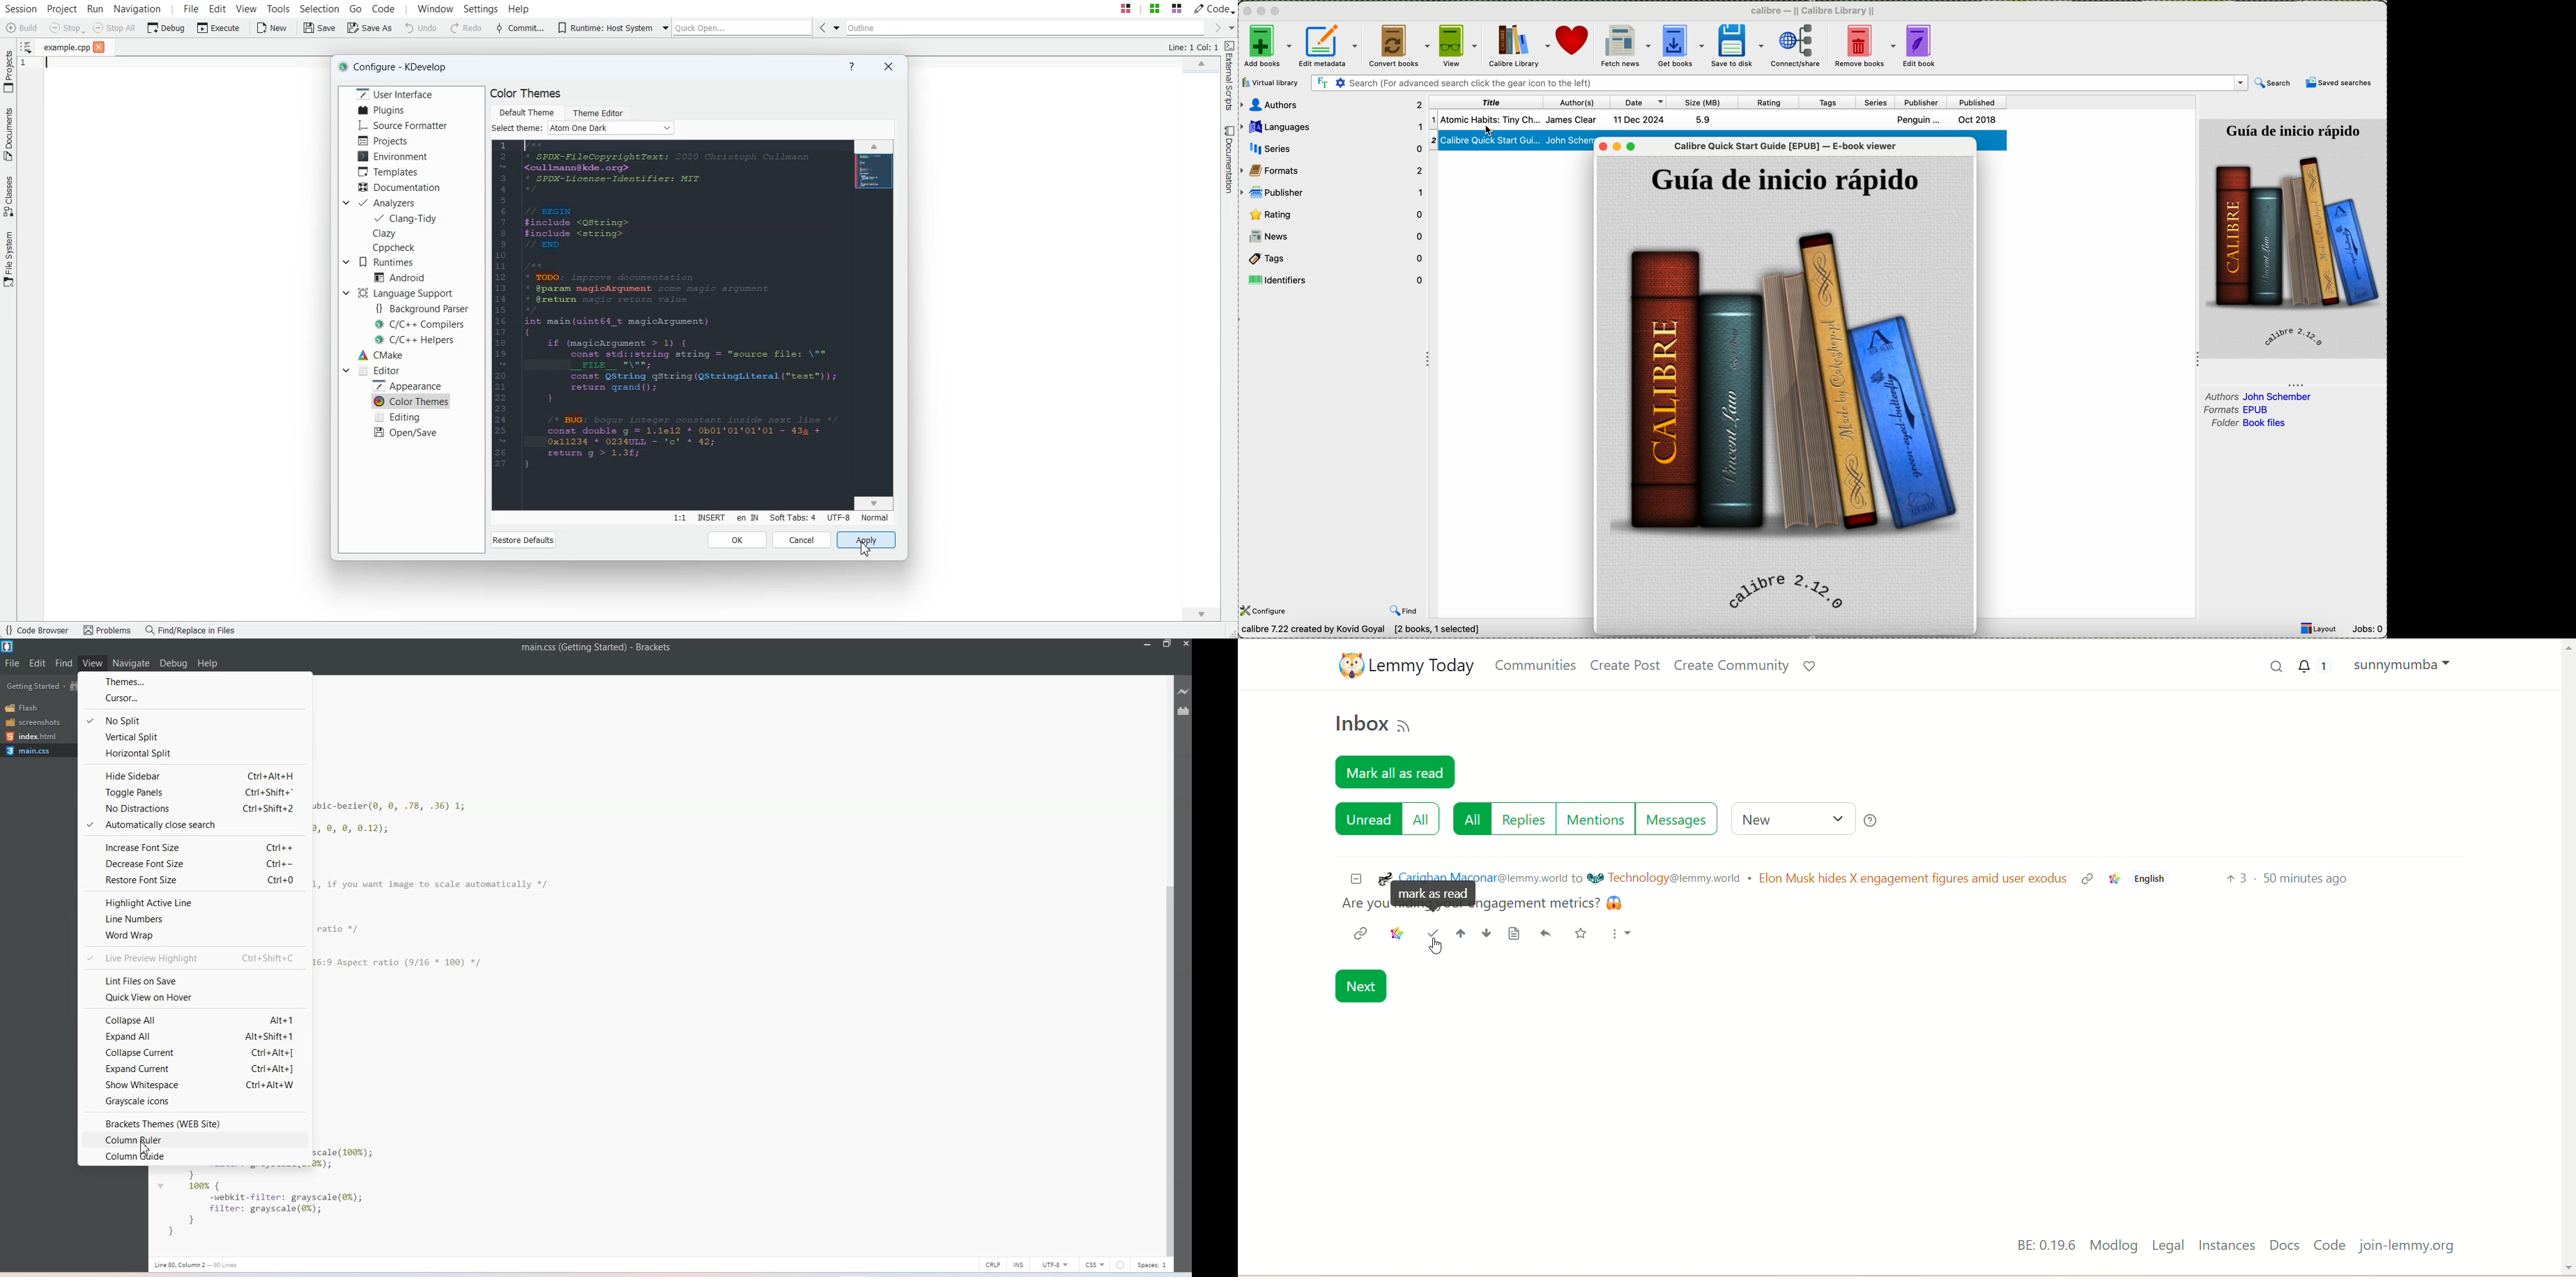  What do you see at coordinates (1828, 103) in the screenshot?
I see `tags` at bounding box center [1828, 103].